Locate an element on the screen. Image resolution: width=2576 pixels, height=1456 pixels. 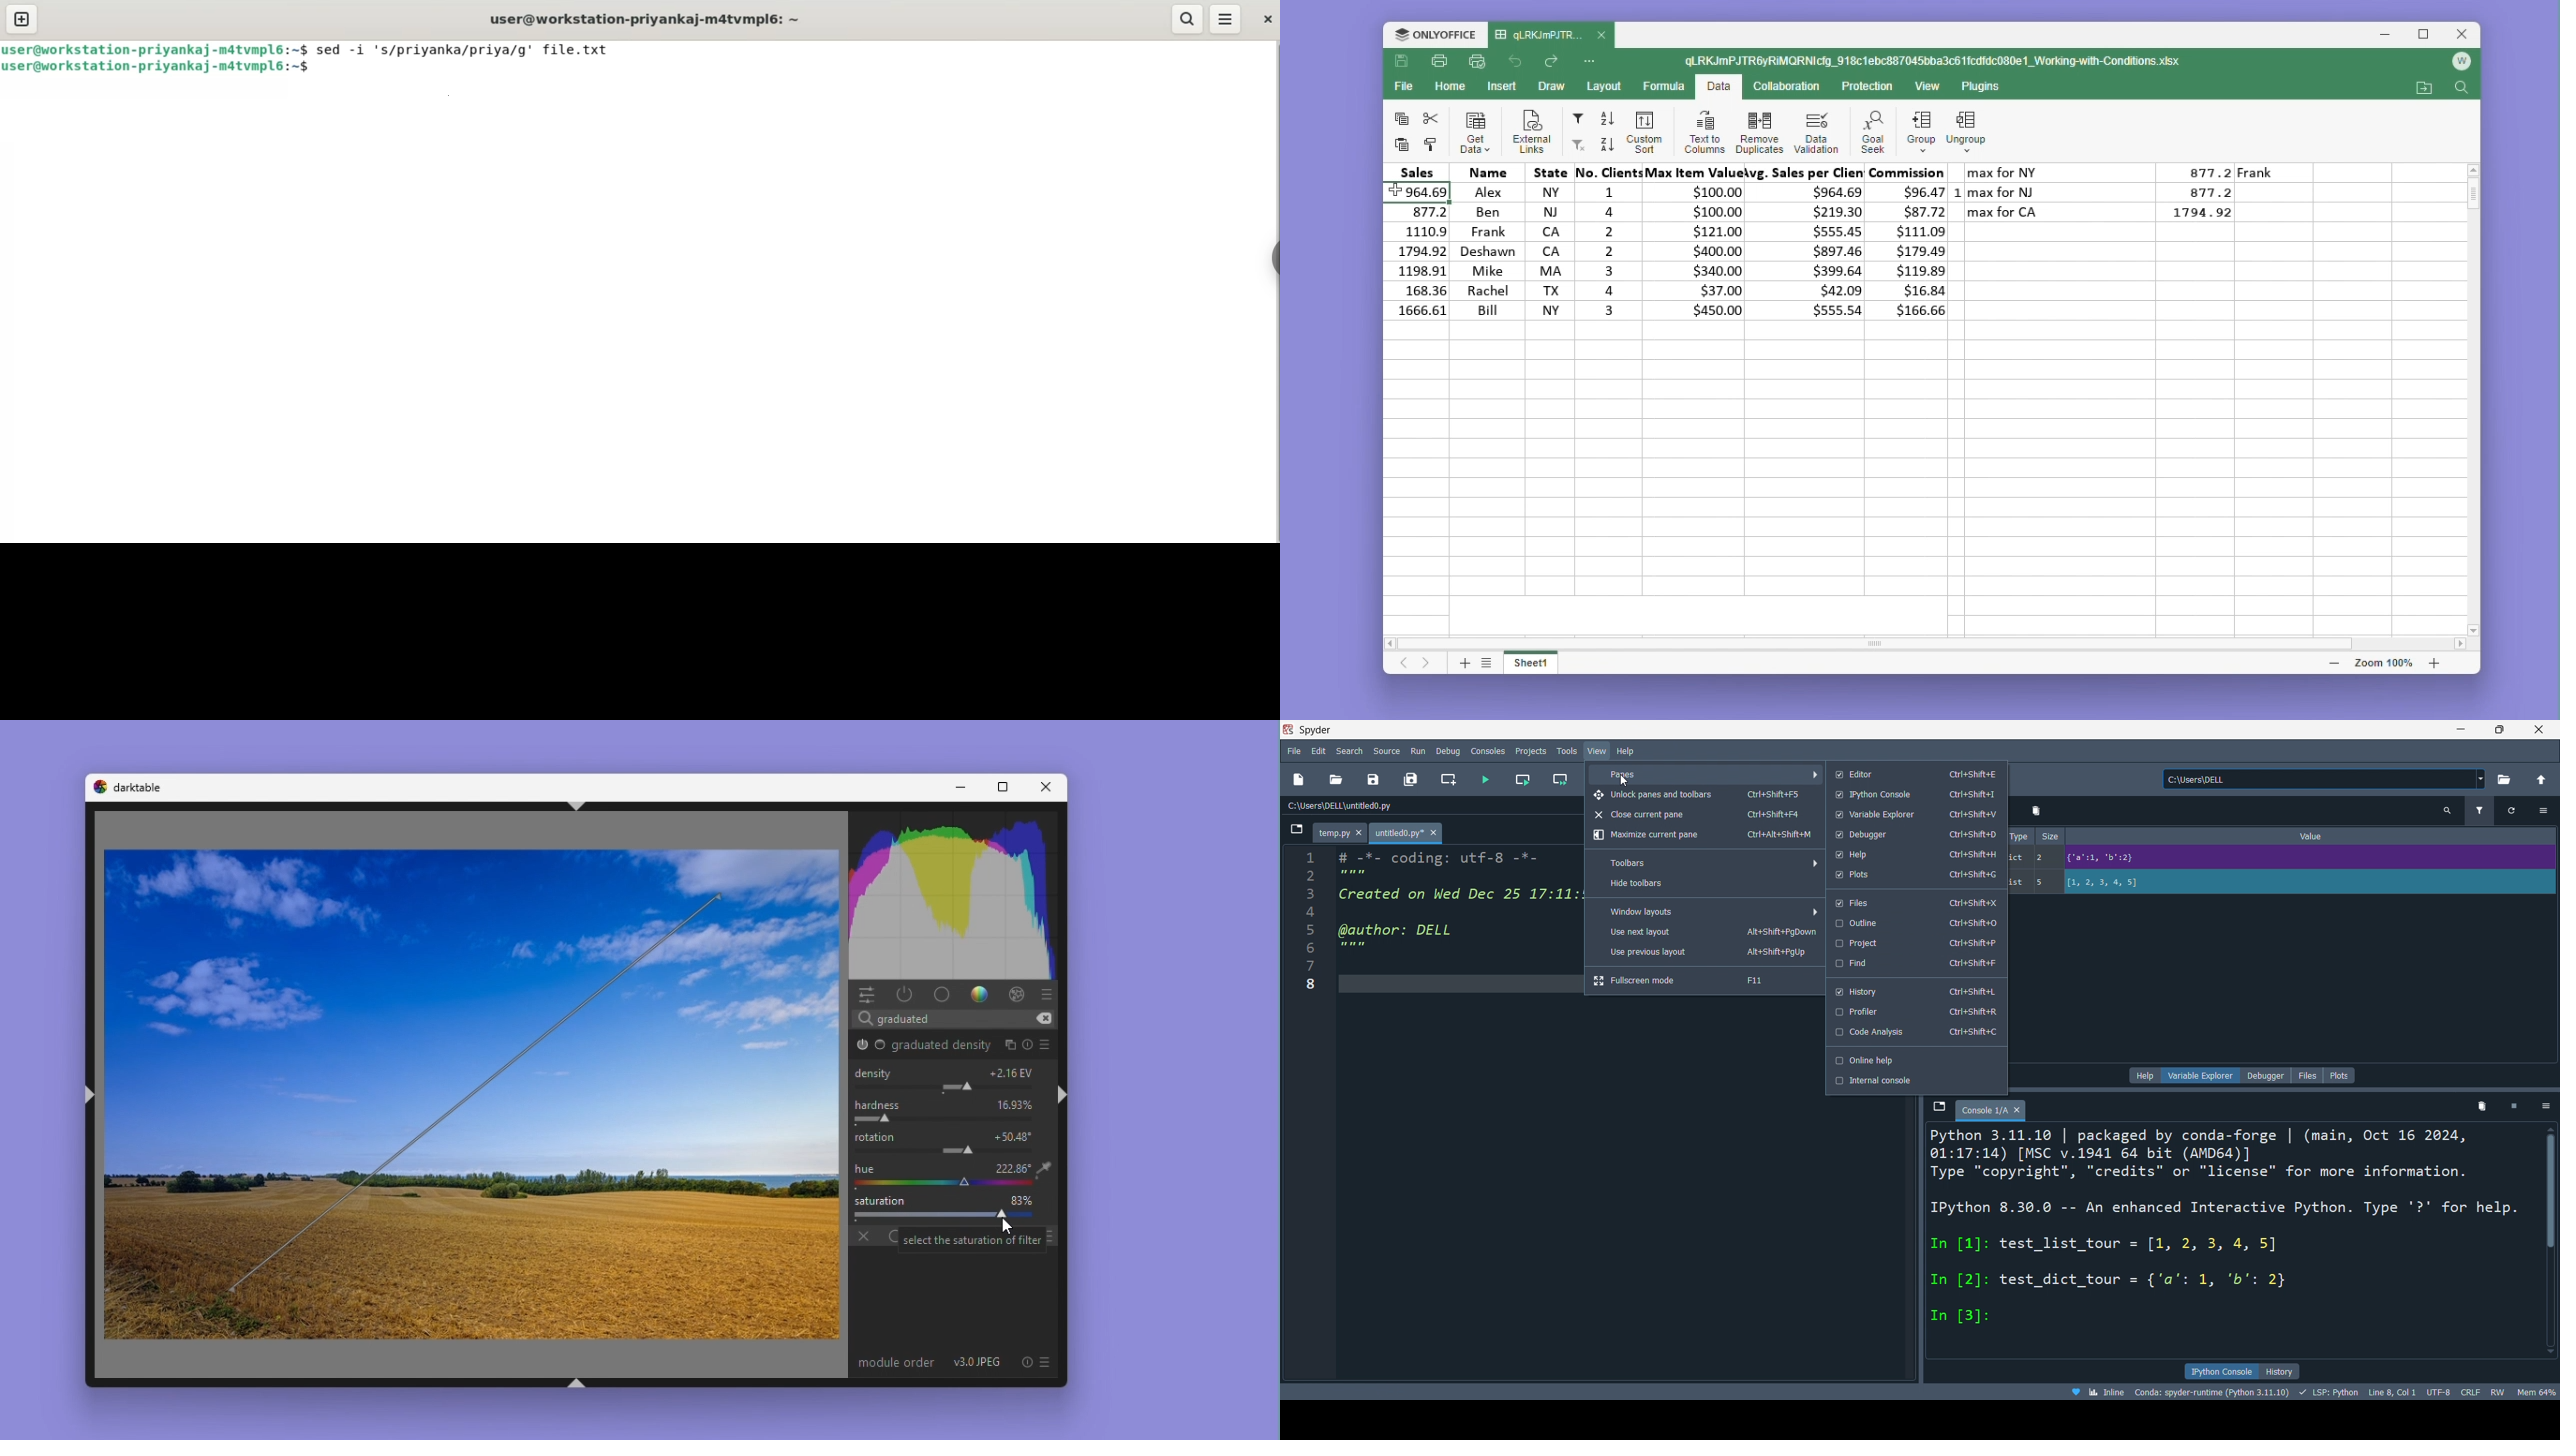
projects is located at coordinates (1529, 749).